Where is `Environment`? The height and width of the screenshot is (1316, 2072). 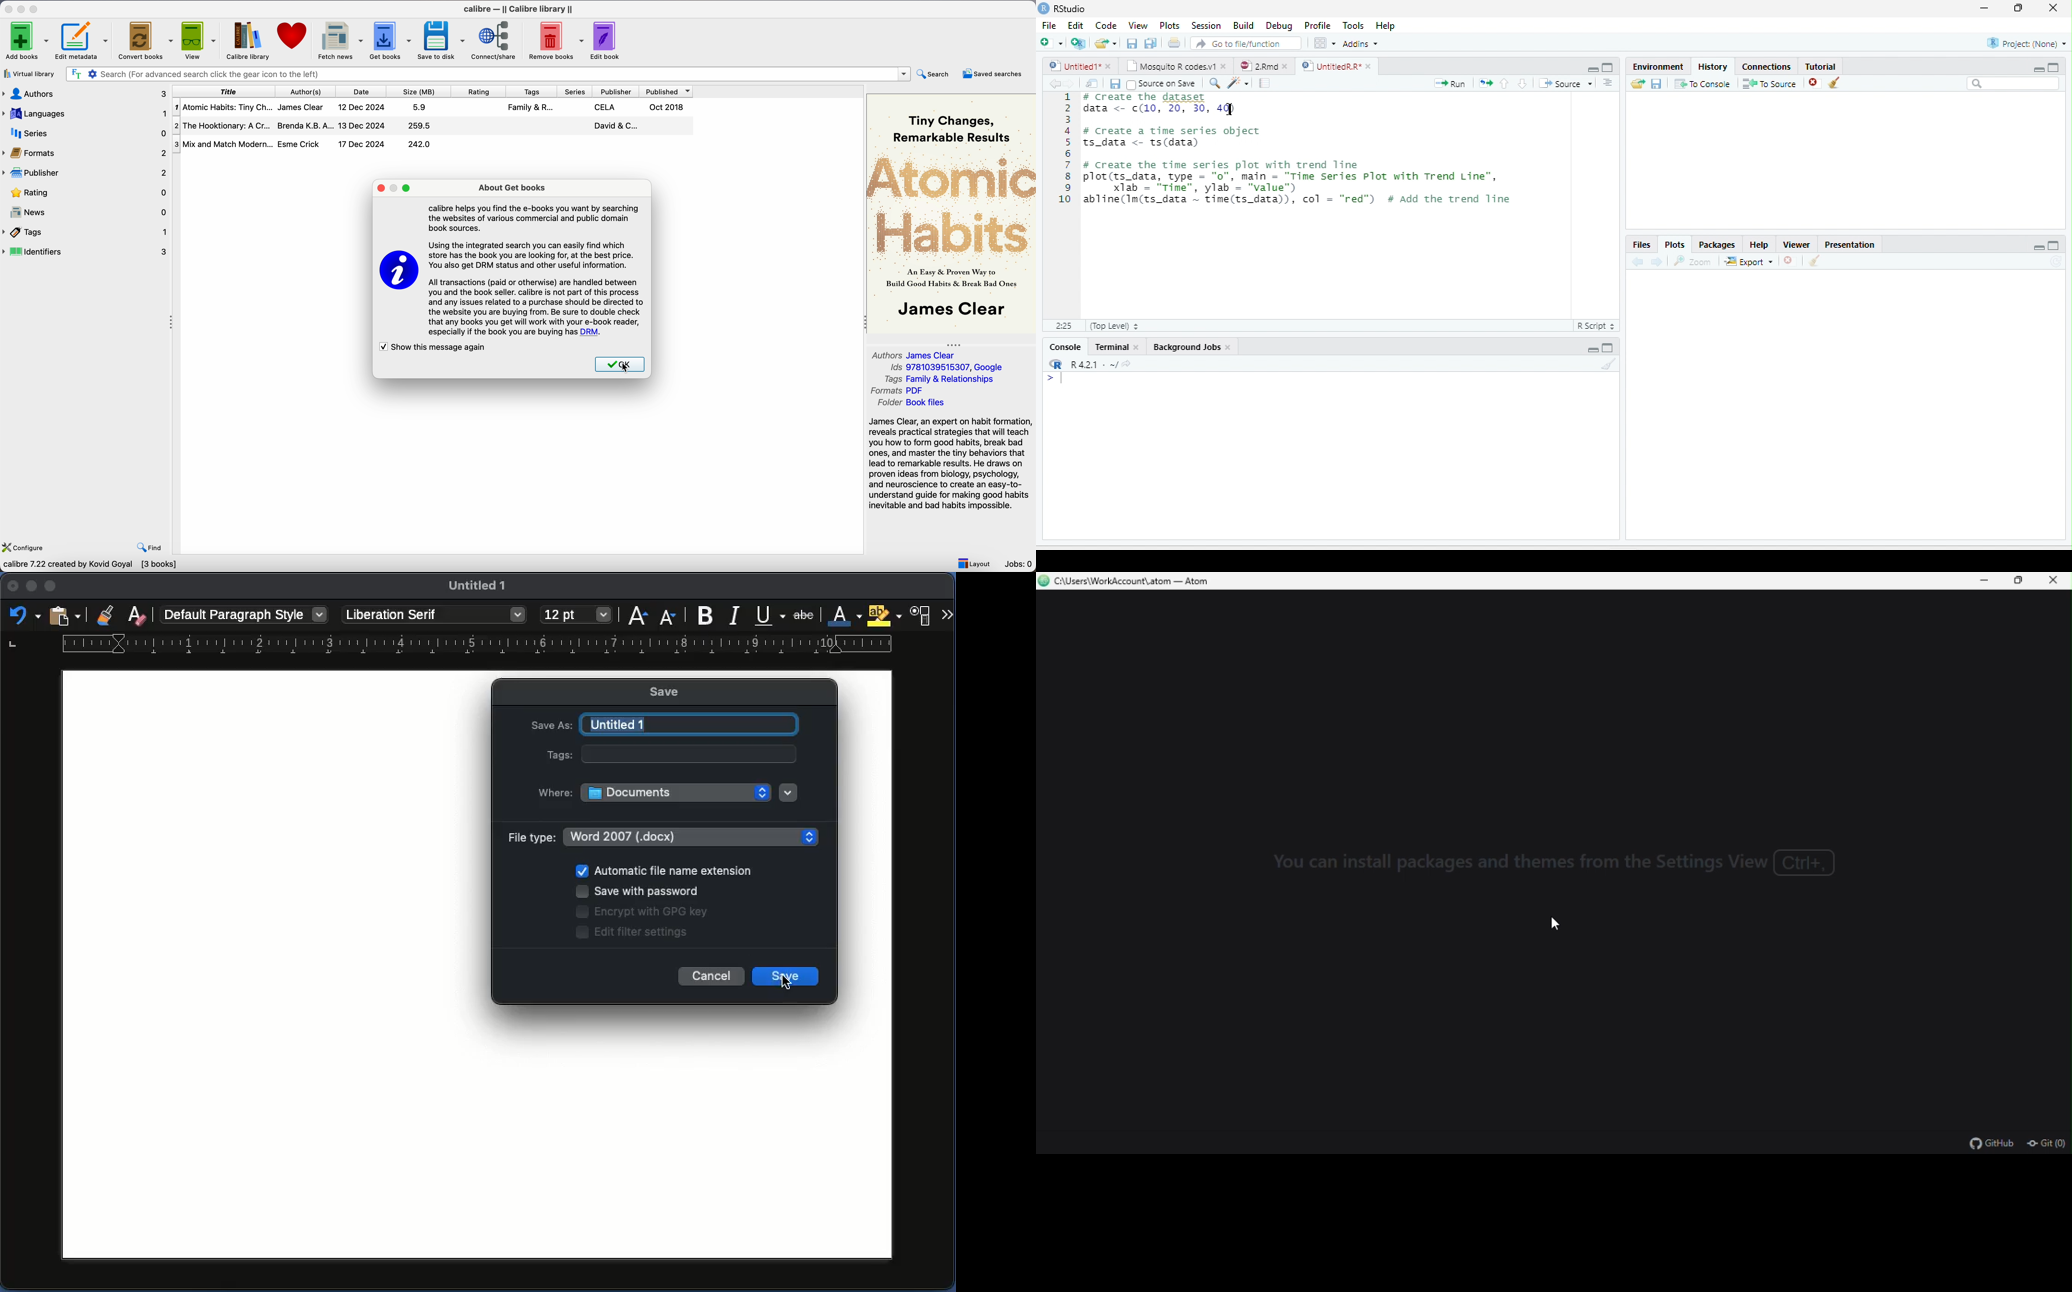
Environment is located at coordinates (1659, 66).